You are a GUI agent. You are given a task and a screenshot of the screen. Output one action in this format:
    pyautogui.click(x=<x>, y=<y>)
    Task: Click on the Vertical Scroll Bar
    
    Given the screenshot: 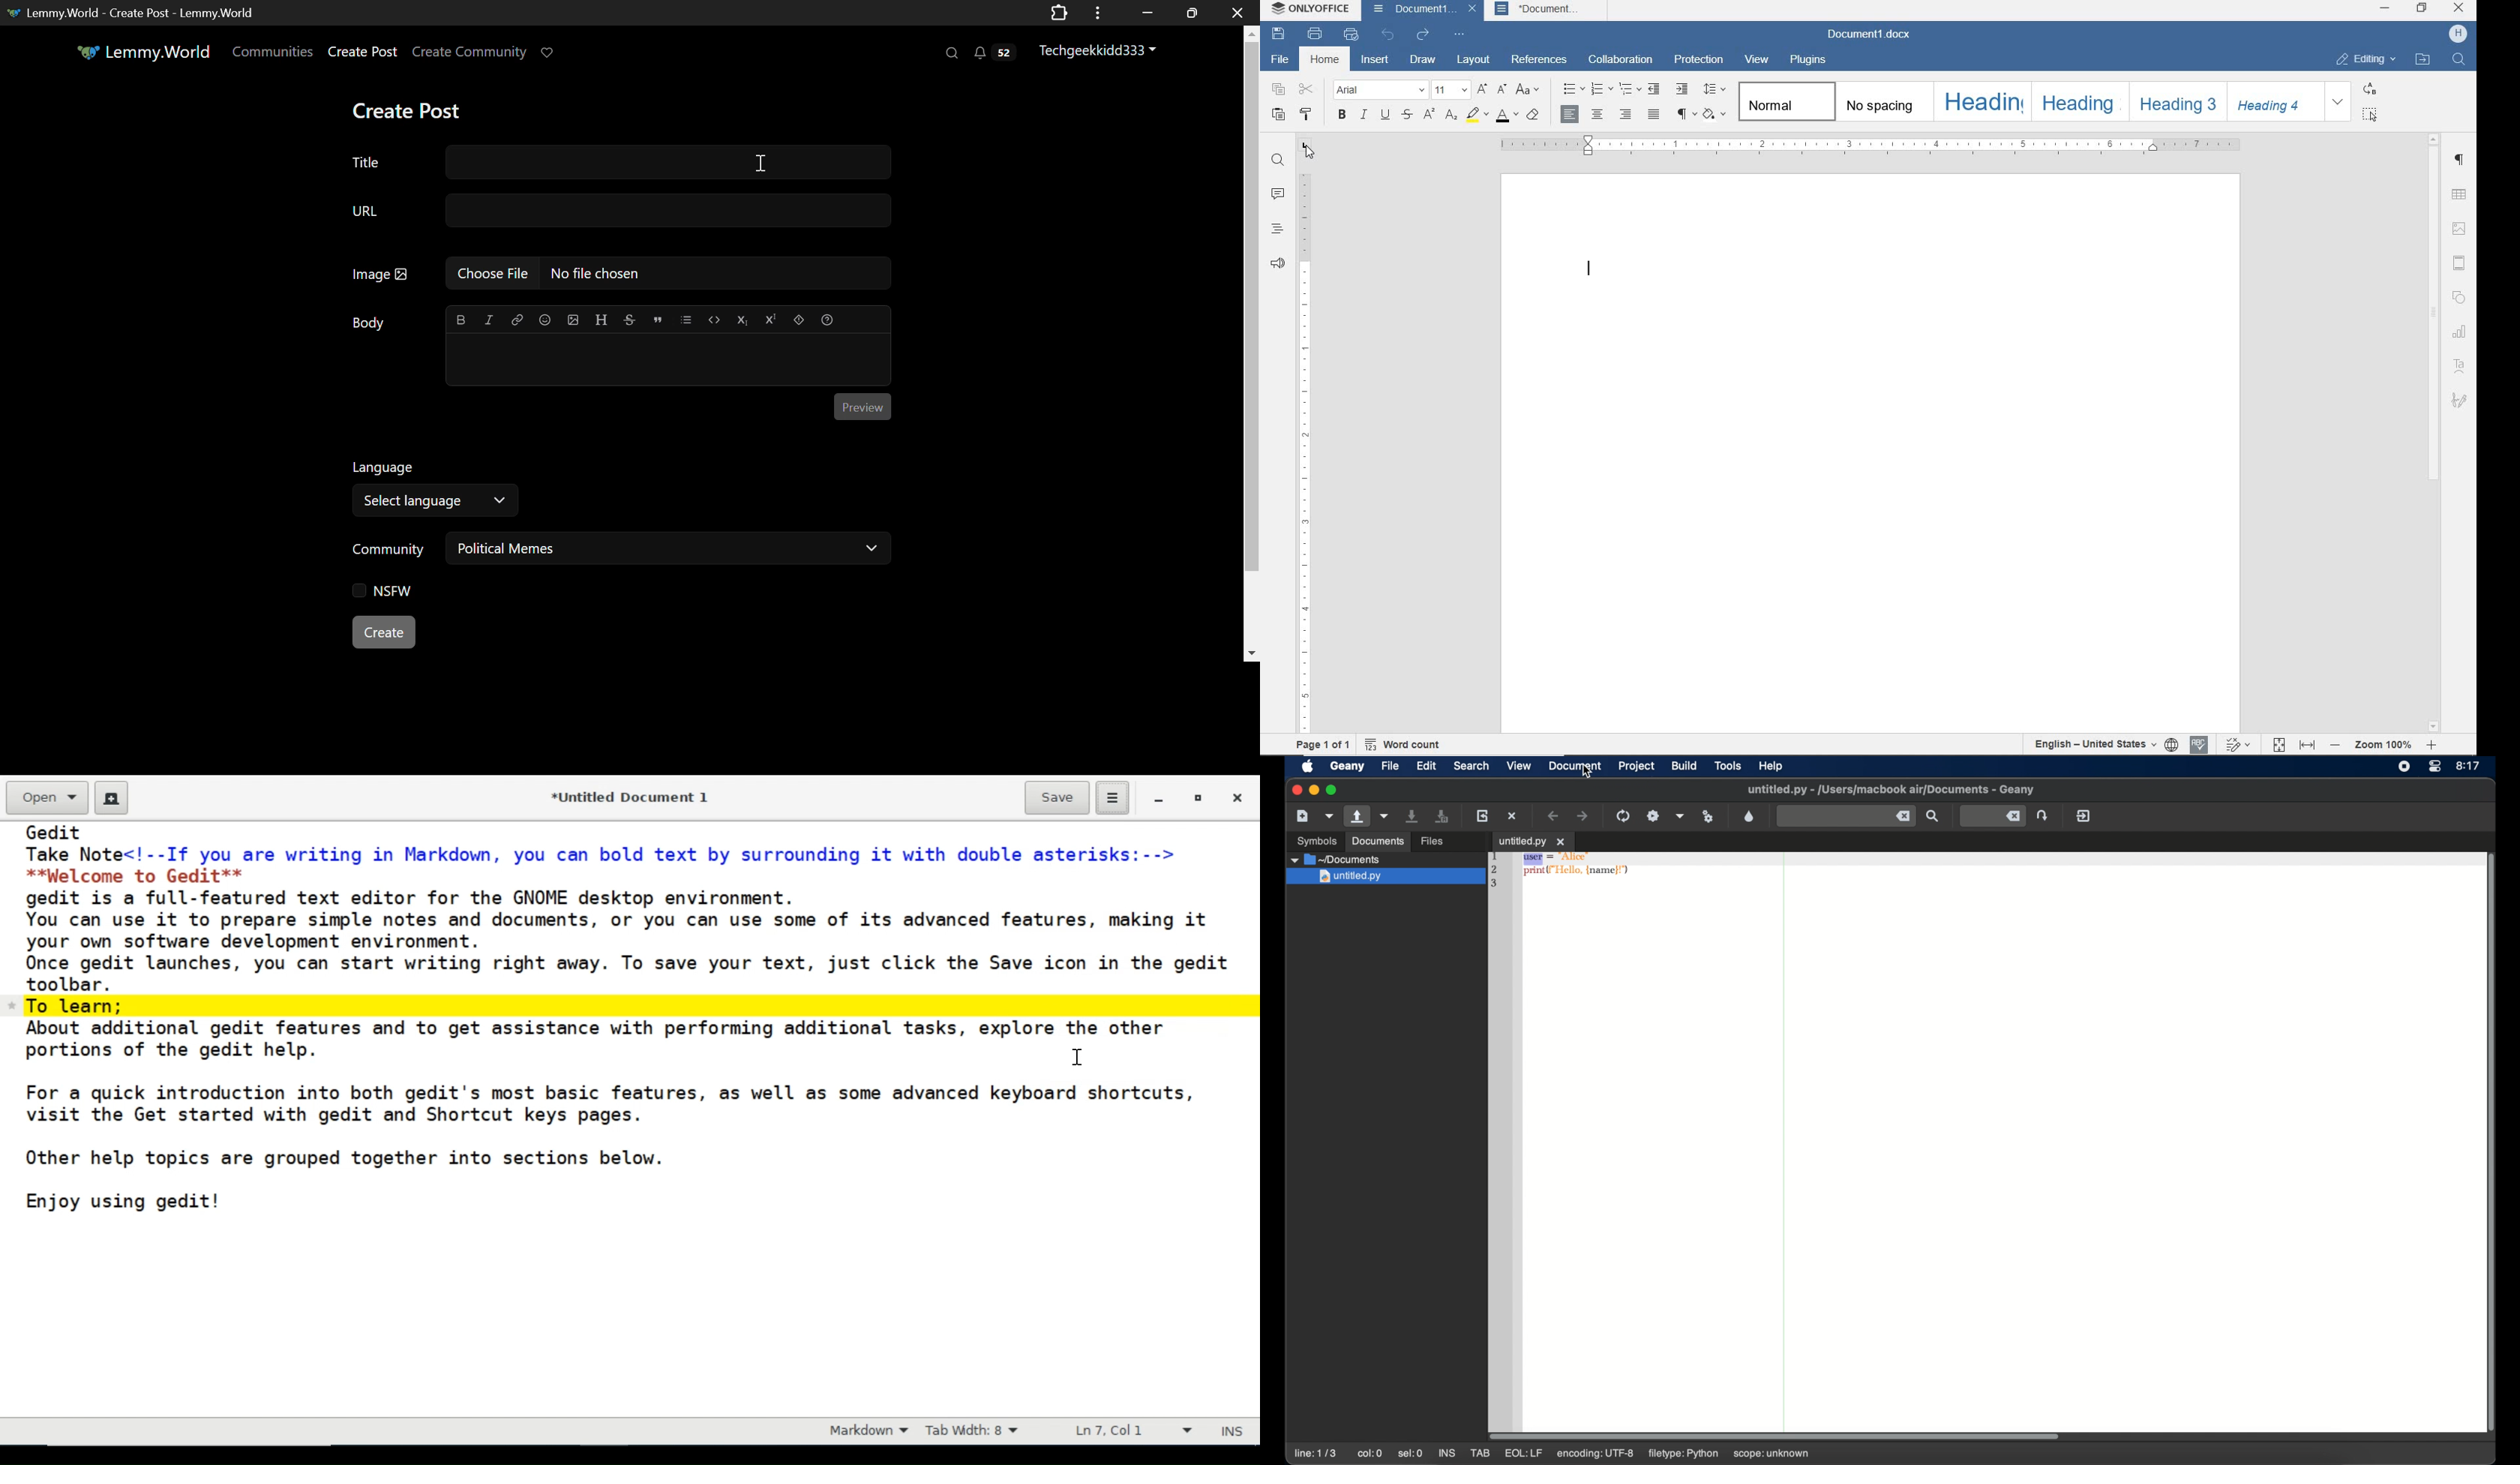 What is the action you would take?
    pyautogui.click(x=1251, y=346)
    